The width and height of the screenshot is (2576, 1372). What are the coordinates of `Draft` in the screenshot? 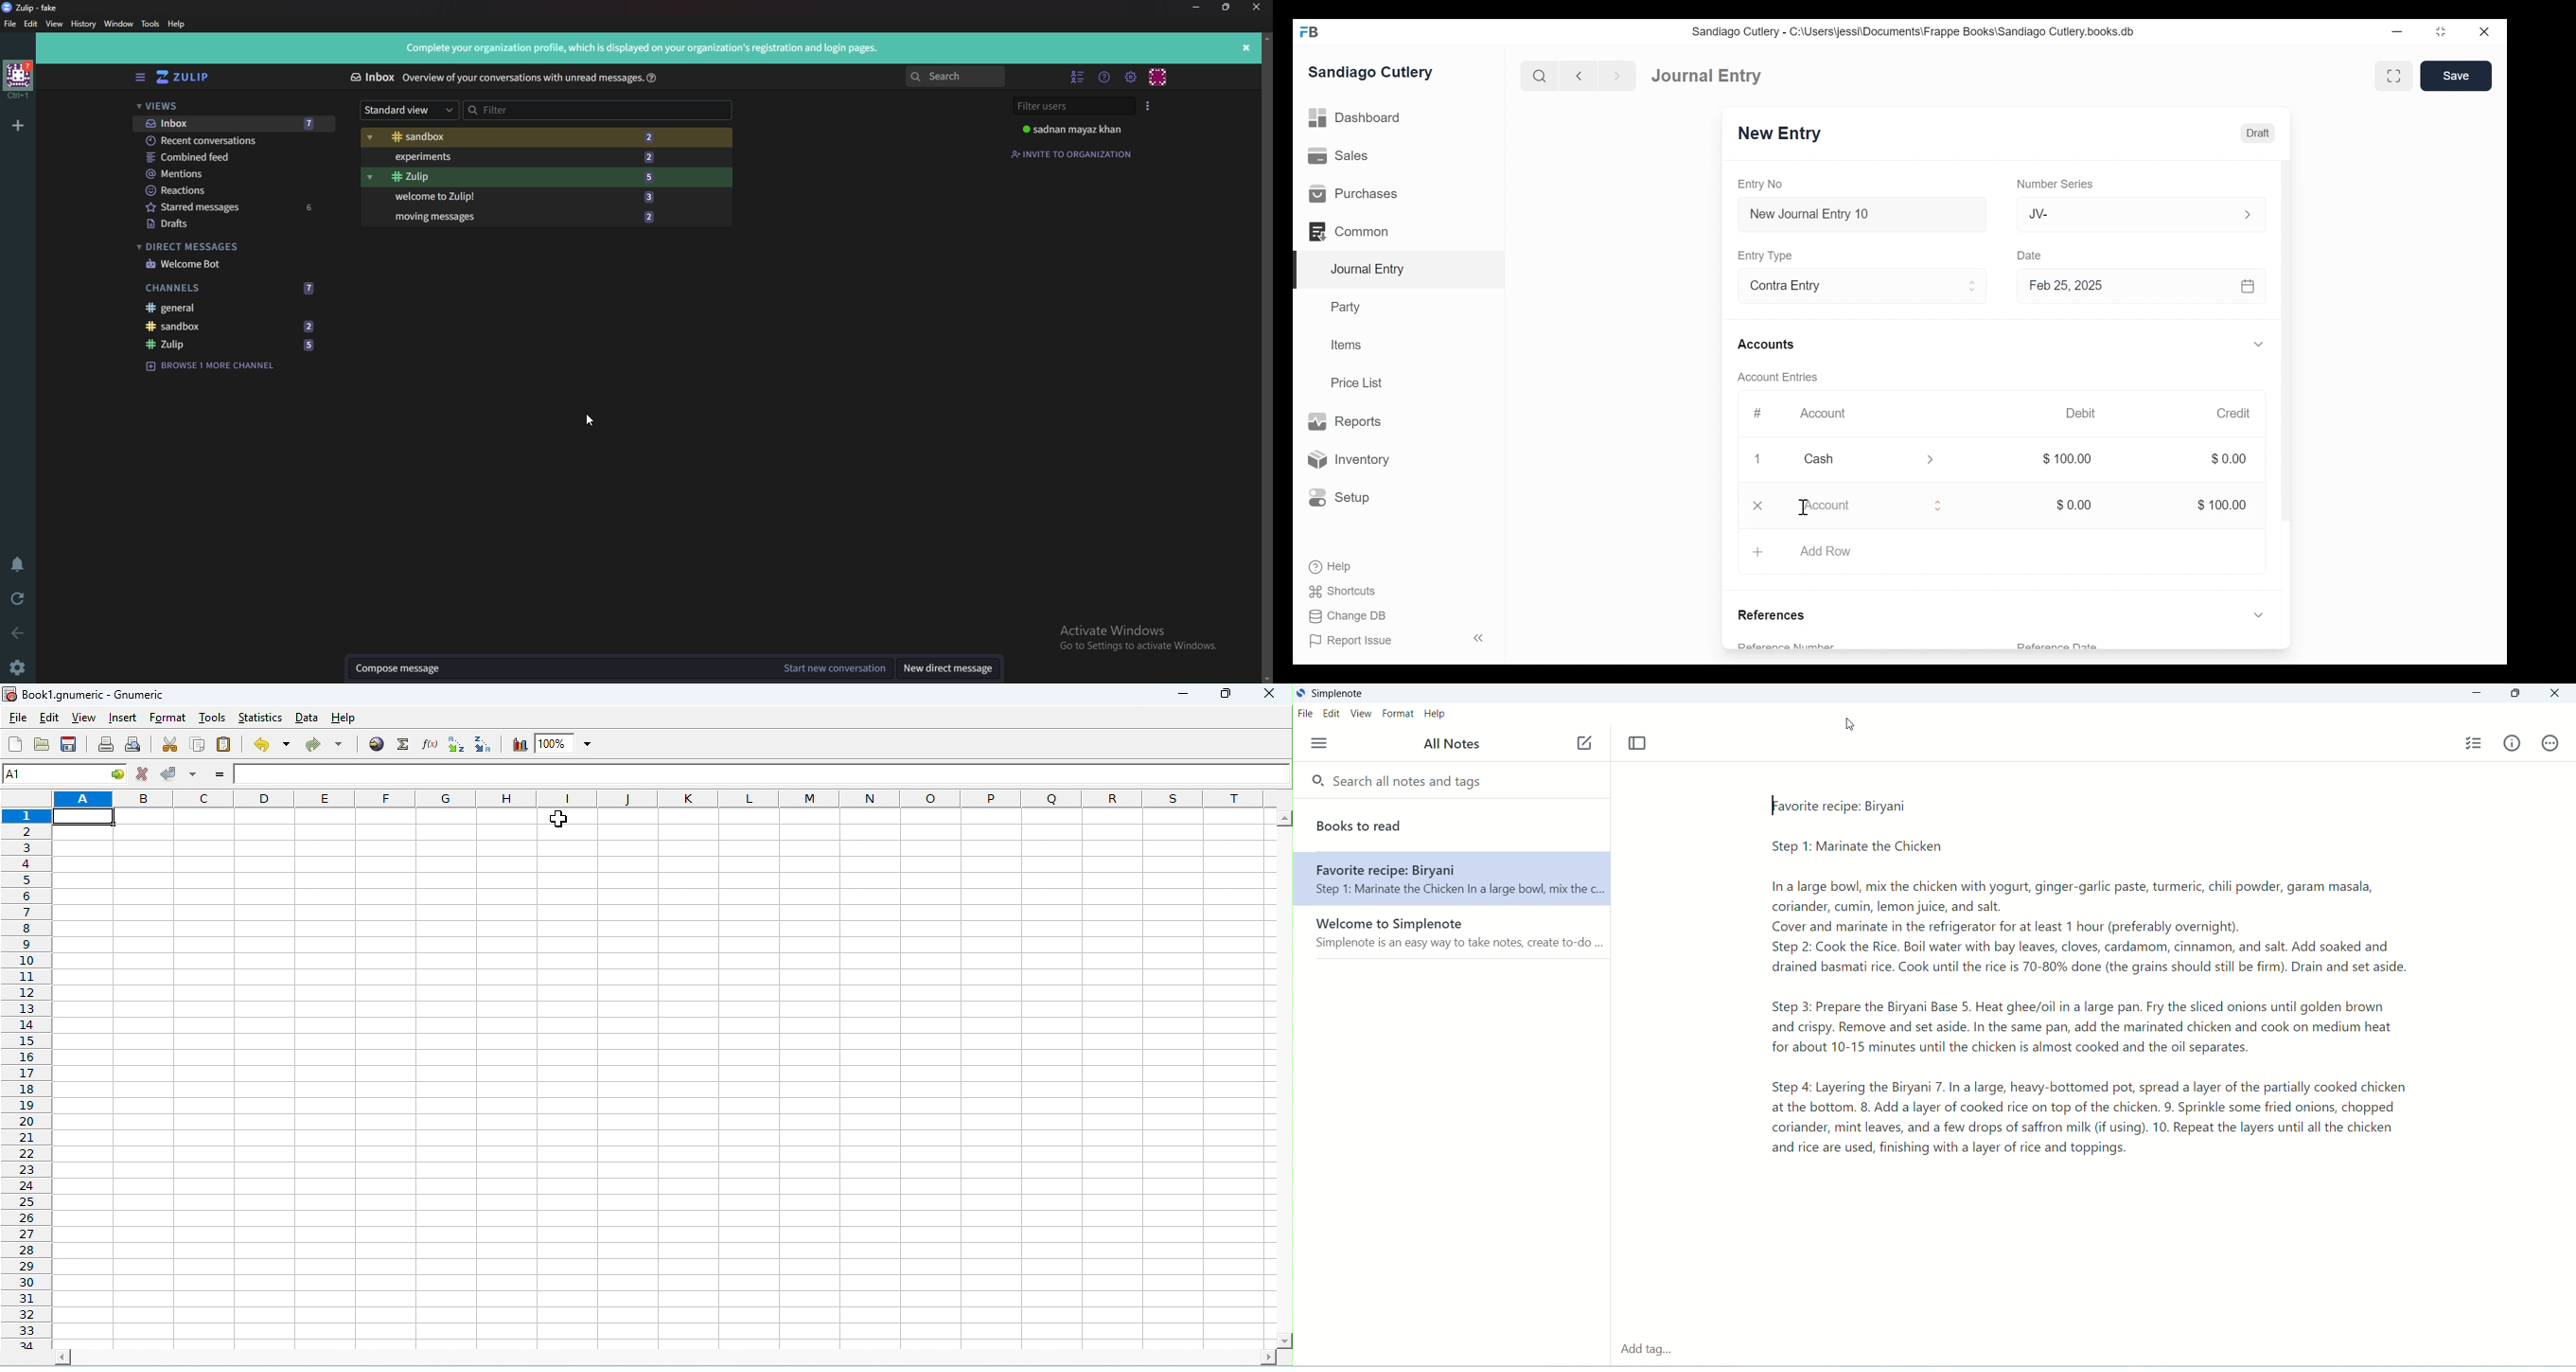 It's located at (2259, 134).